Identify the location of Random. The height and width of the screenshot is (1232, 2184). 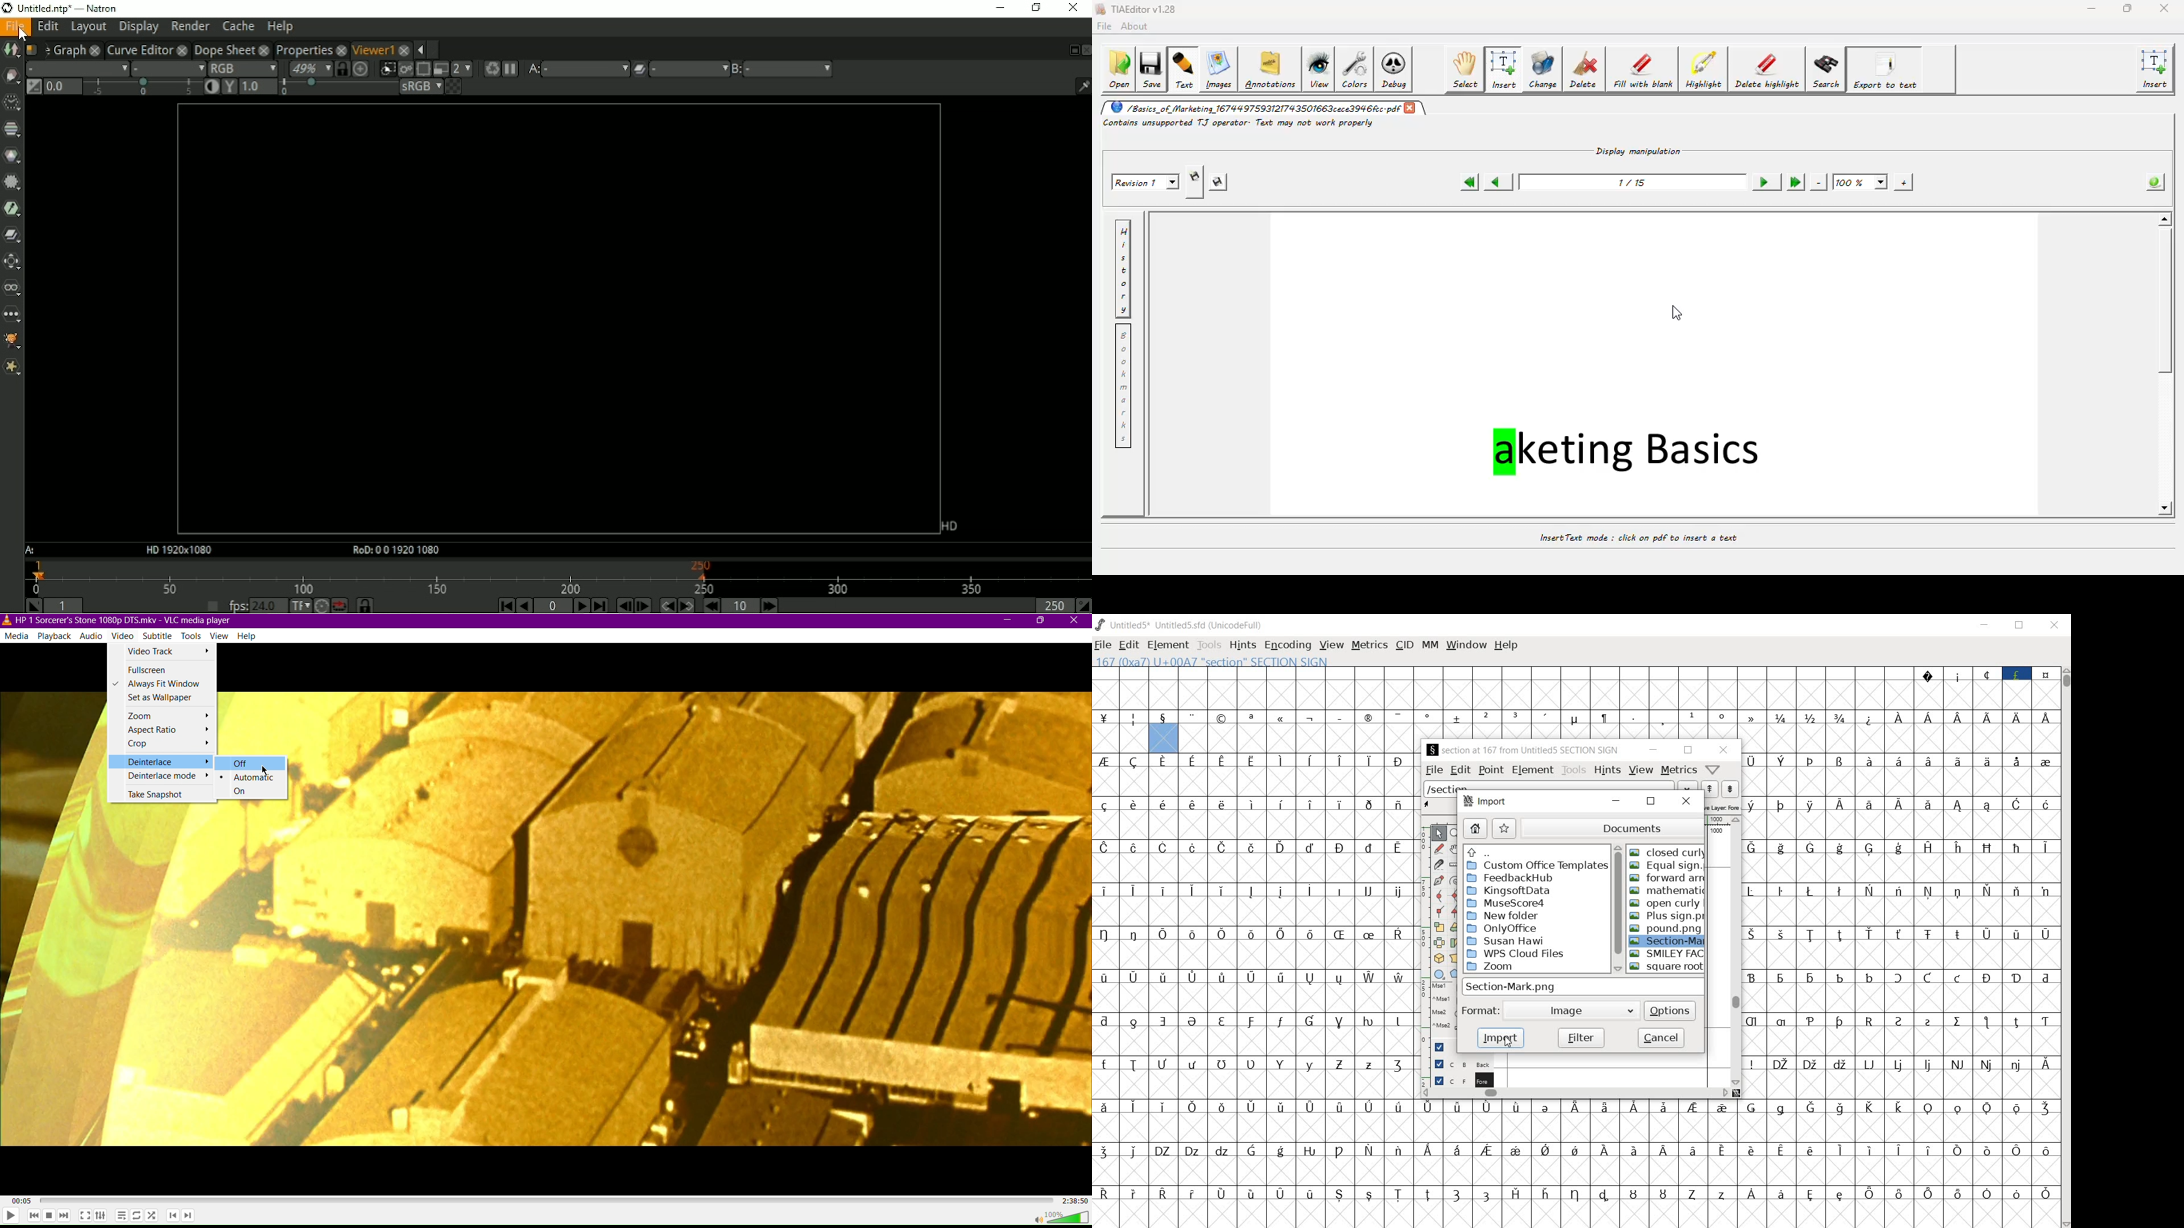
(151, 1217).